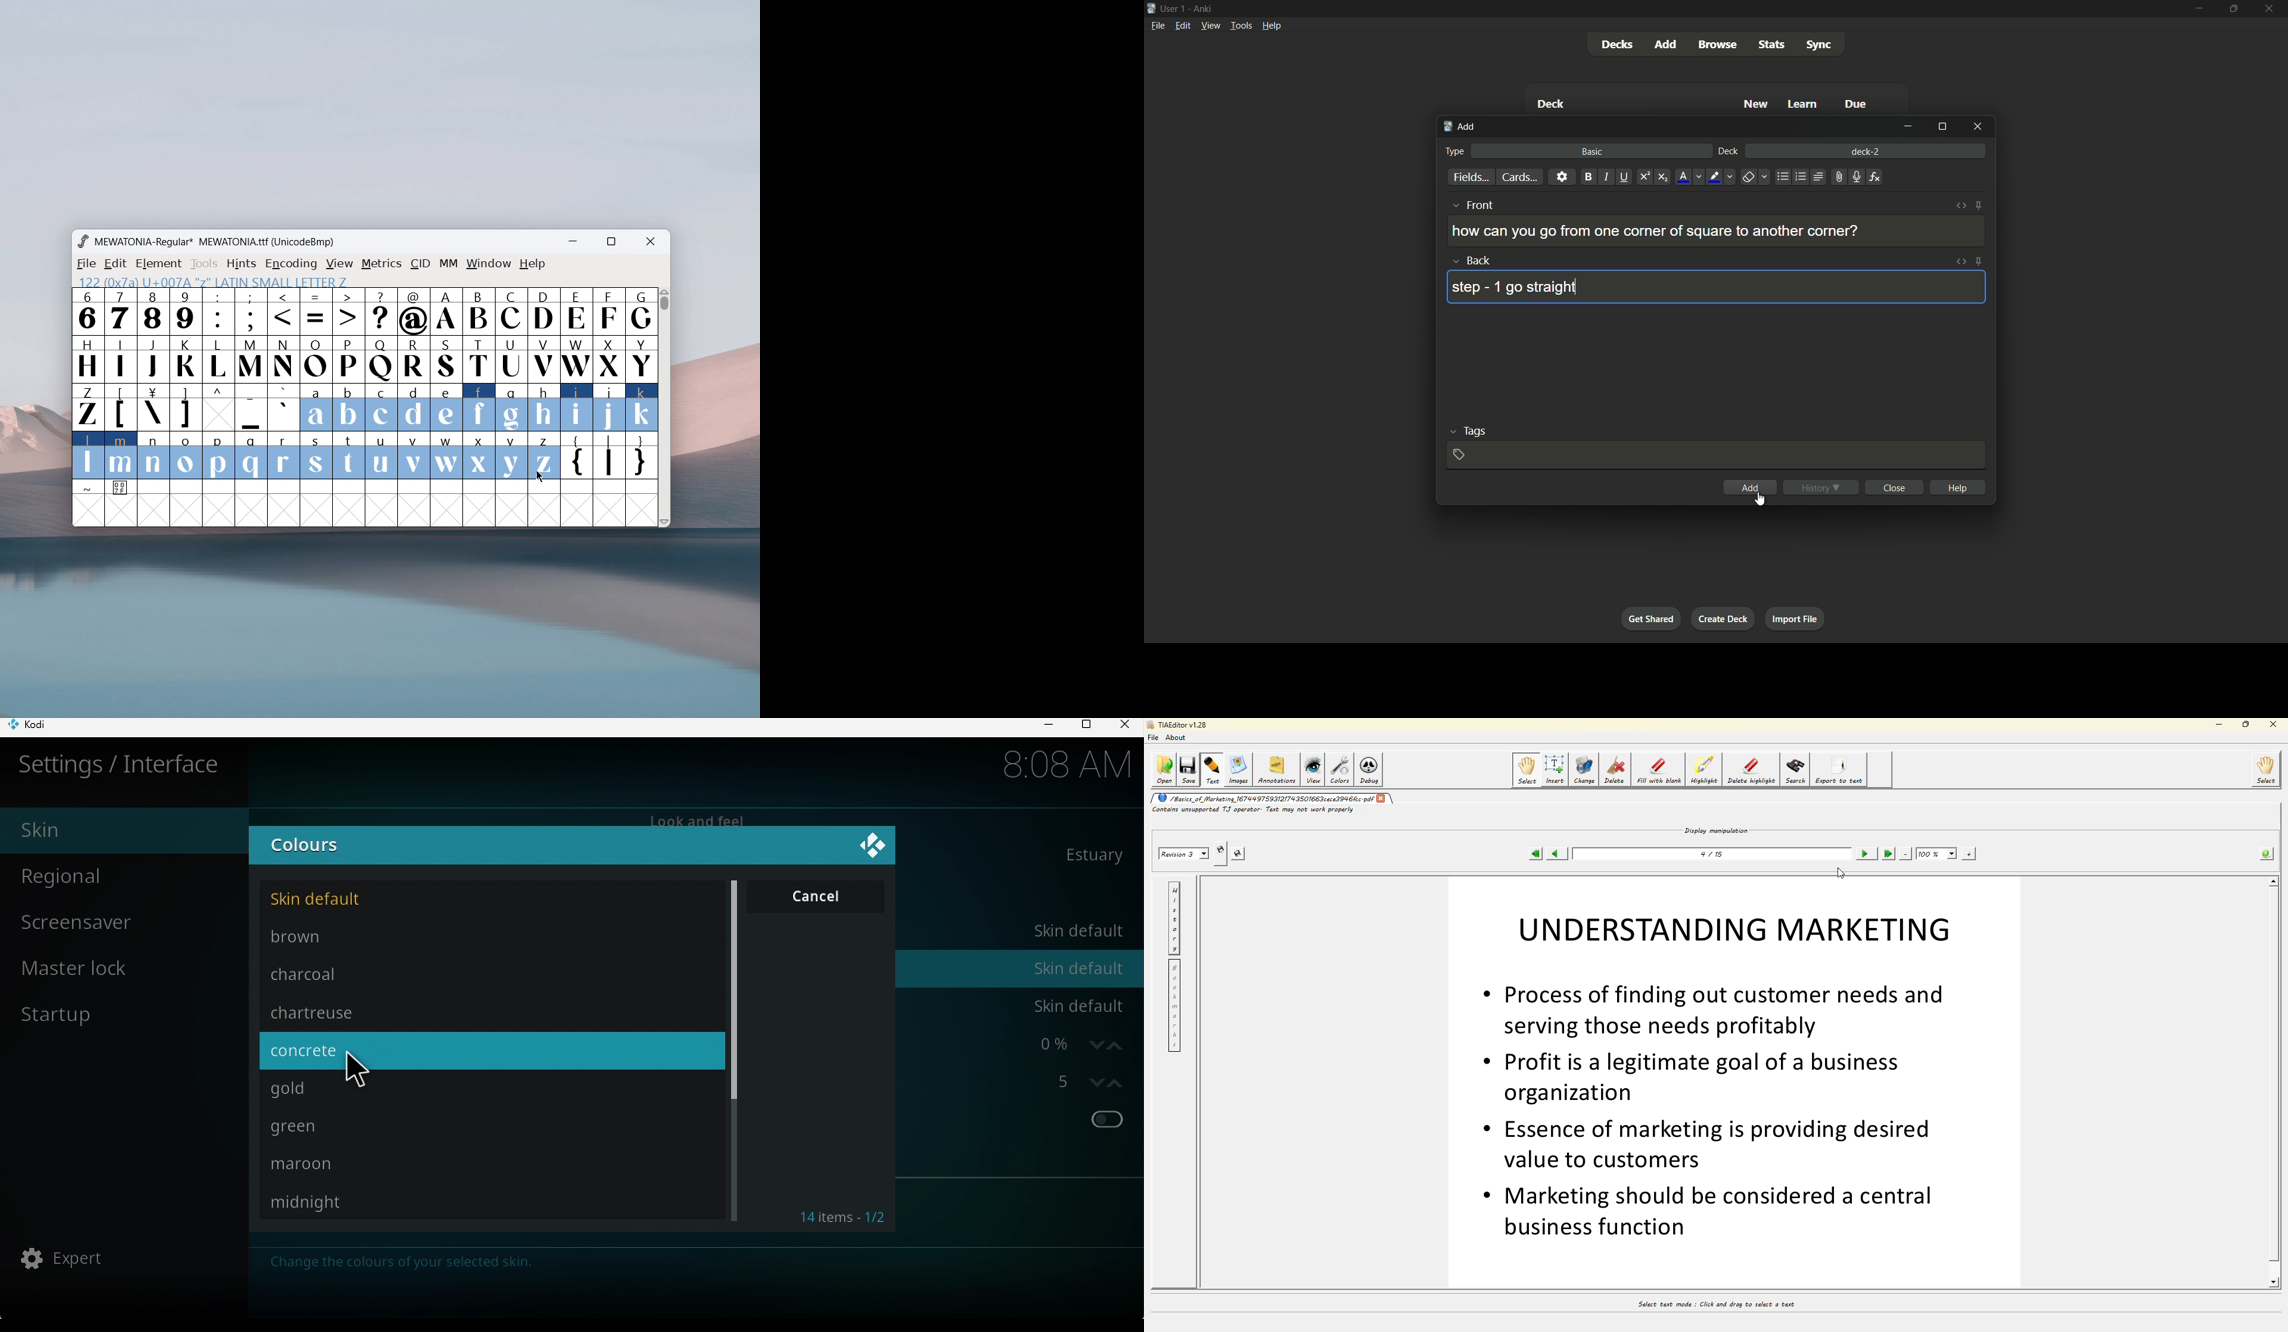 This screenshot has height=1344, width=2296. What do you see at coordinates (511, 311) in the screenshot?
I see `C` at bounding box center [511, 311].